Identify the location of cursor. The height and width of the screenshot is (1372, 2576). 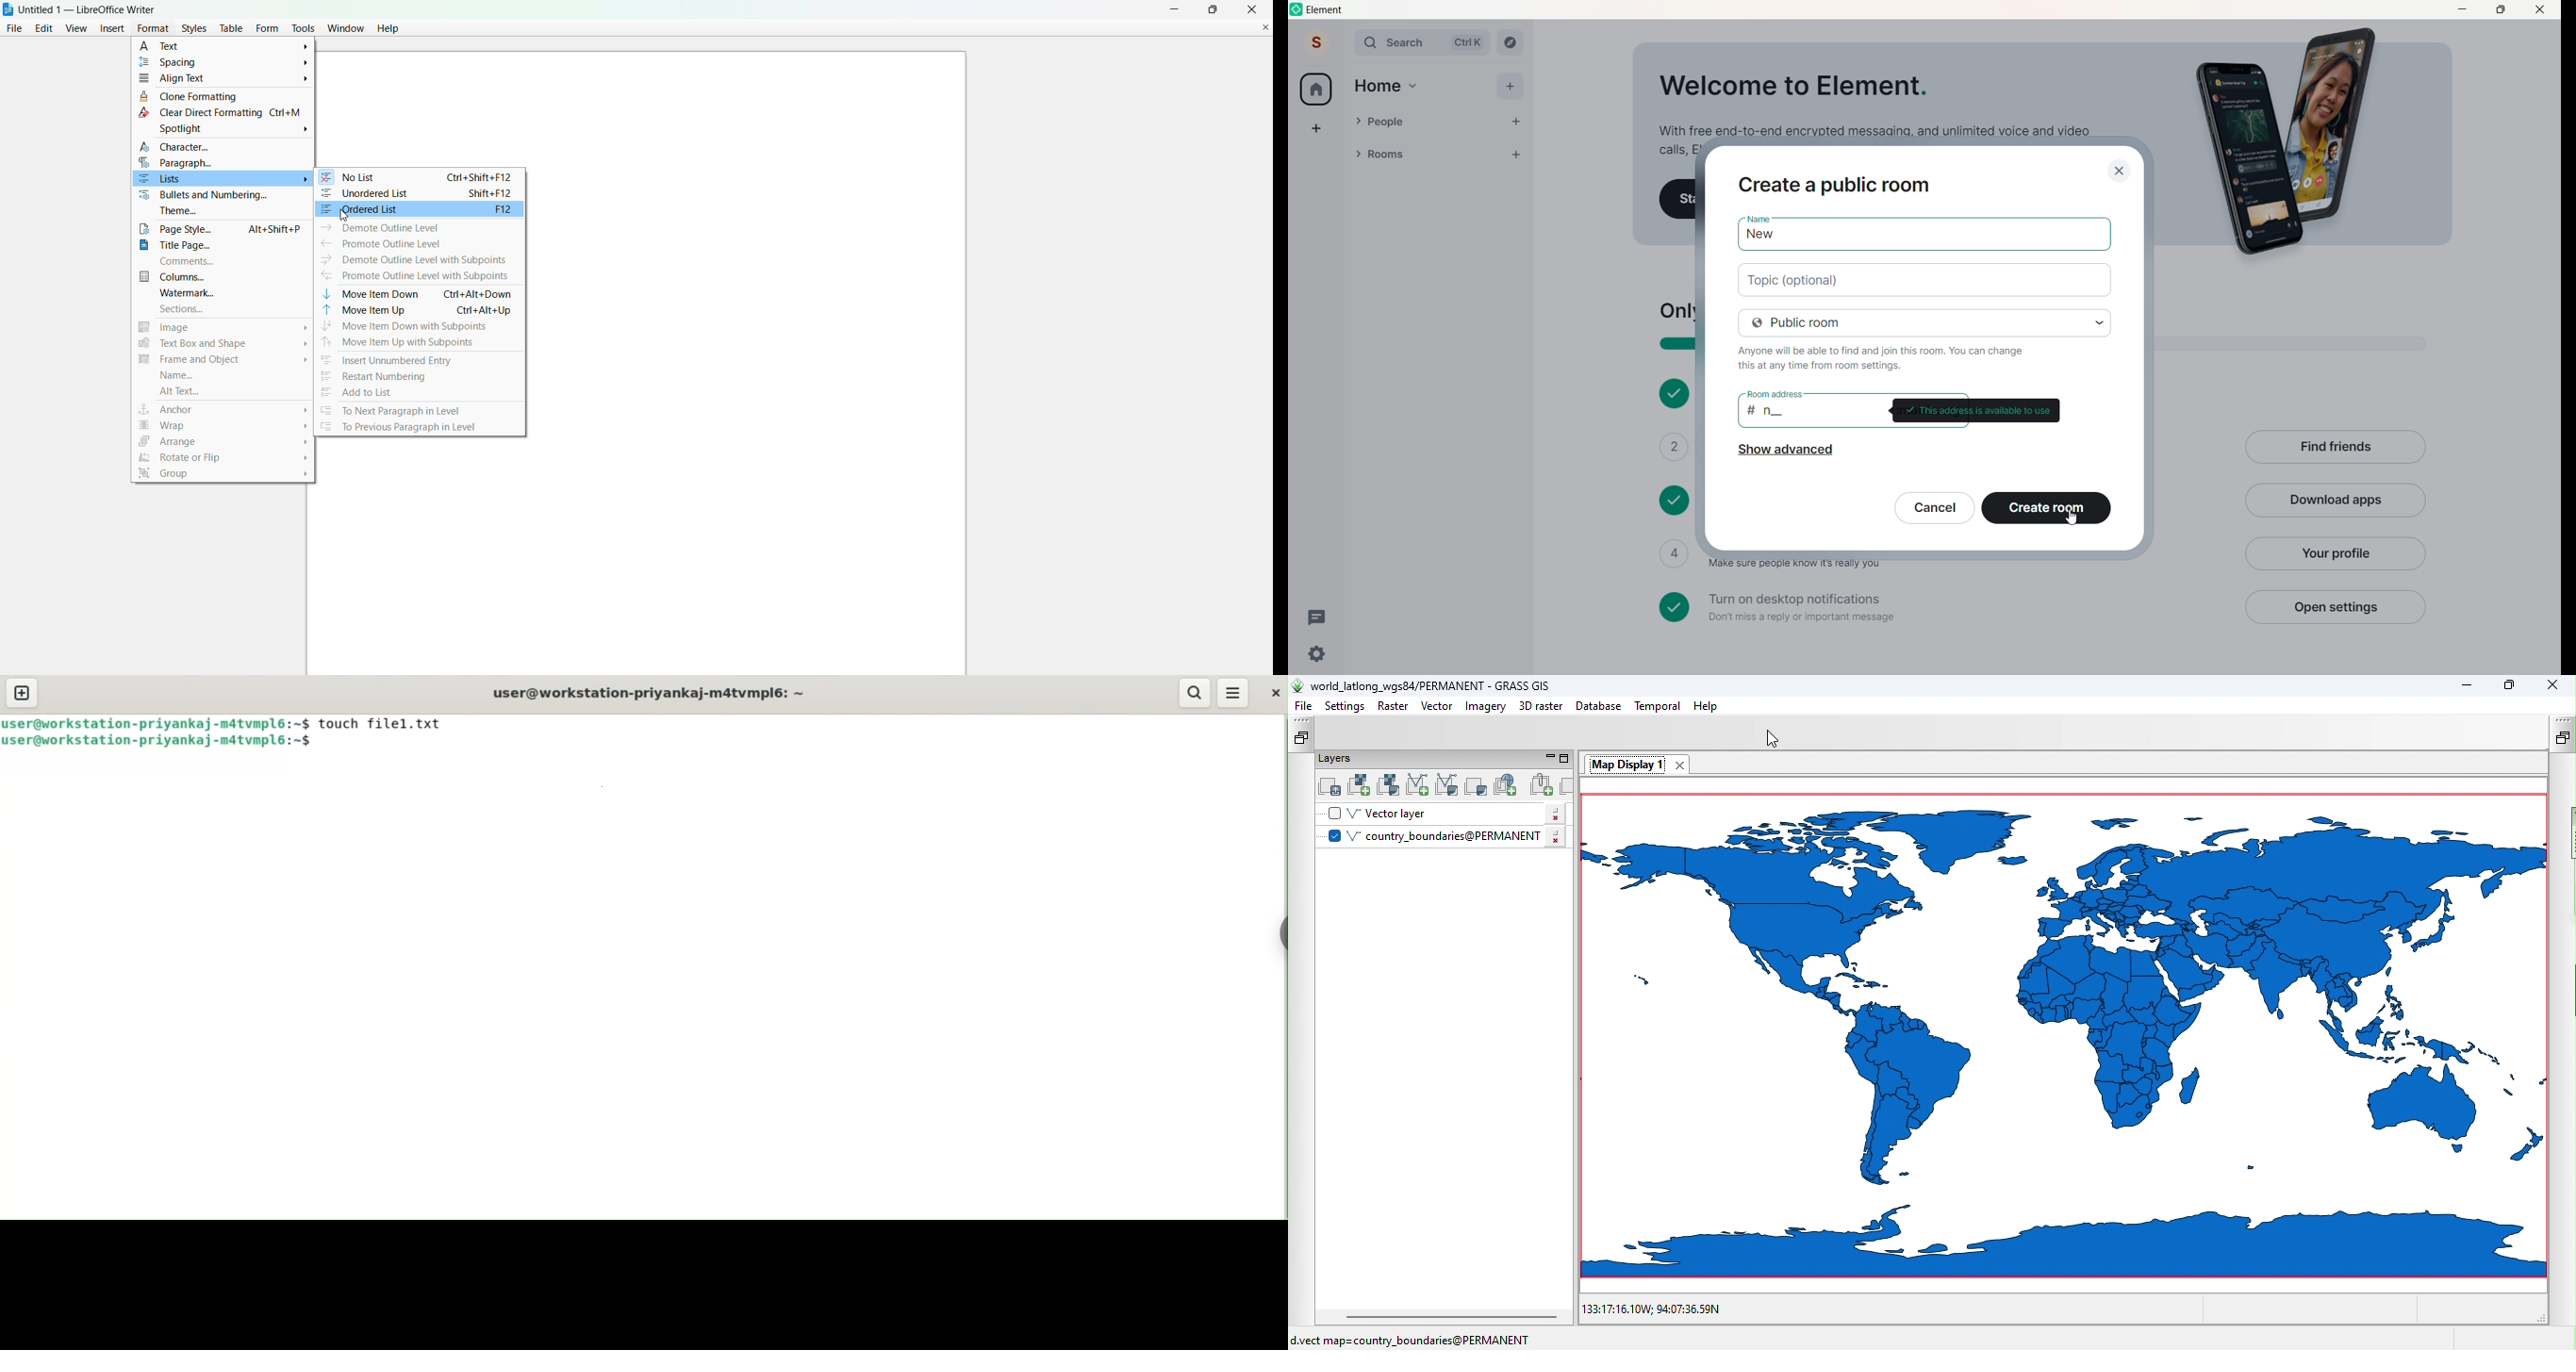
(348, 215).